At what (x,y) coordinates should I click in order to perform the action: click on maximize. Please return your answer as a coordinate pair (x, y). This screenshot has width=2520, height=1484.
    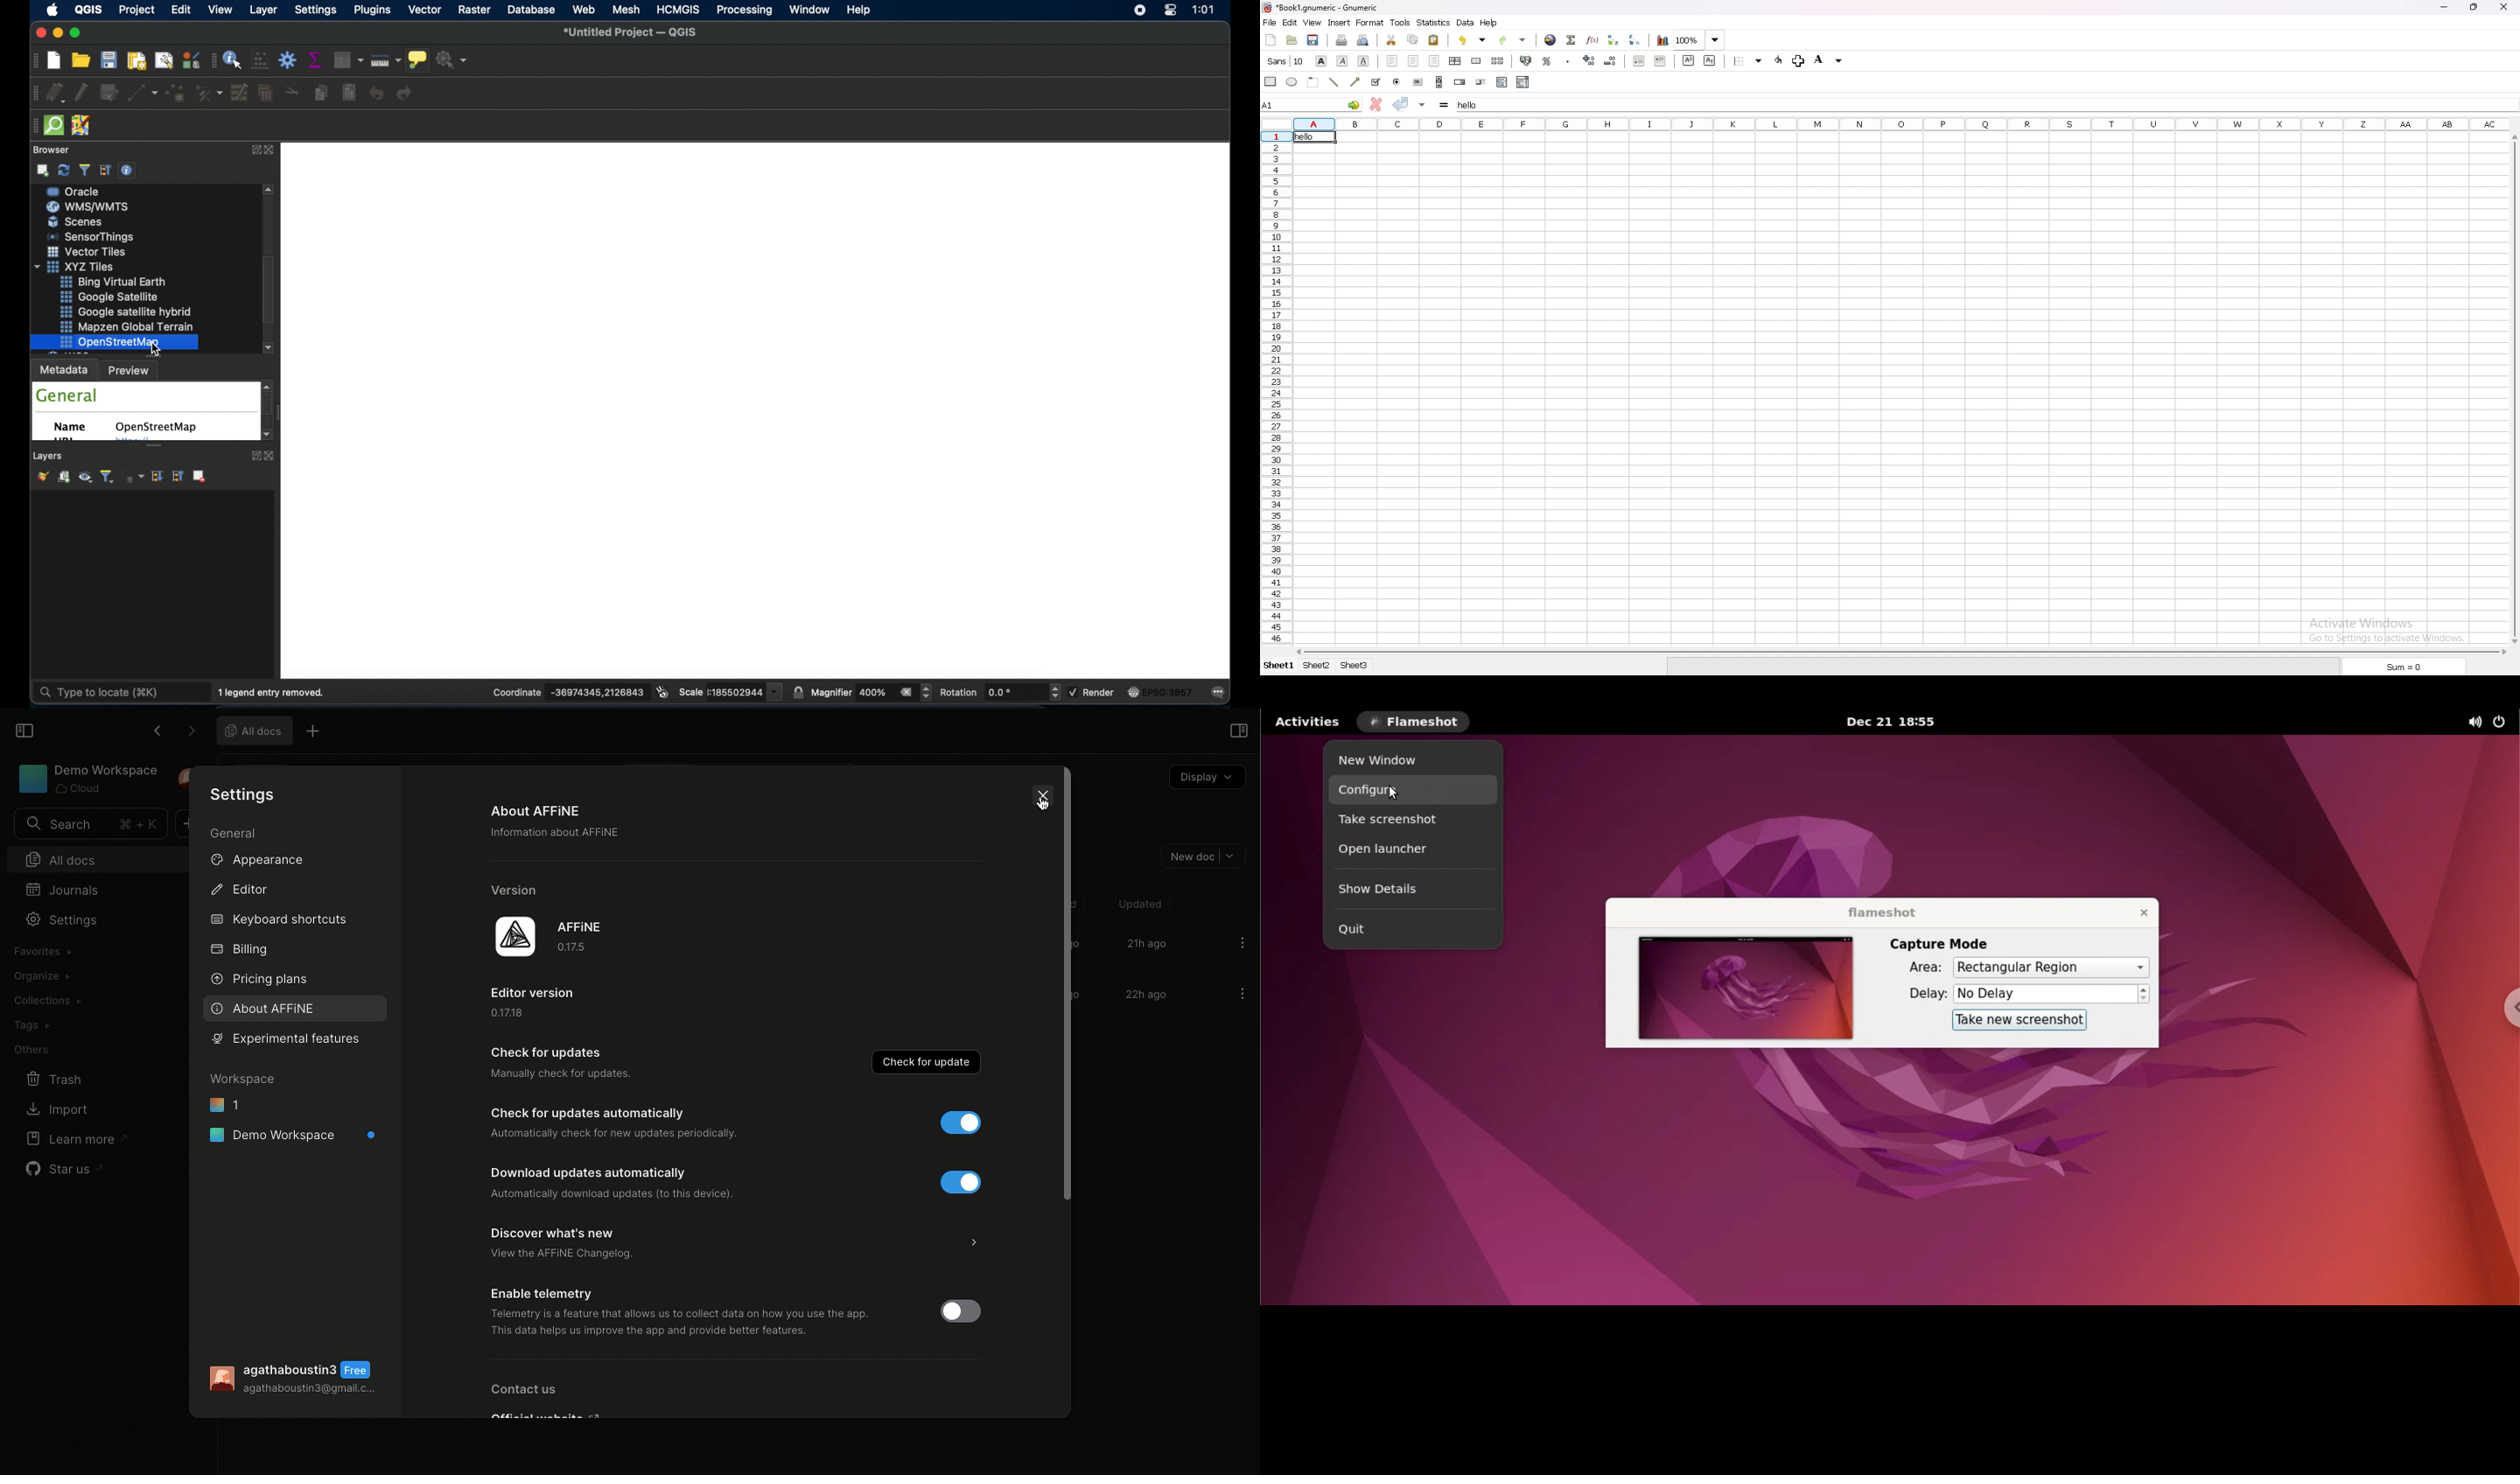
    Looking at the image, I should click on (77, 33).